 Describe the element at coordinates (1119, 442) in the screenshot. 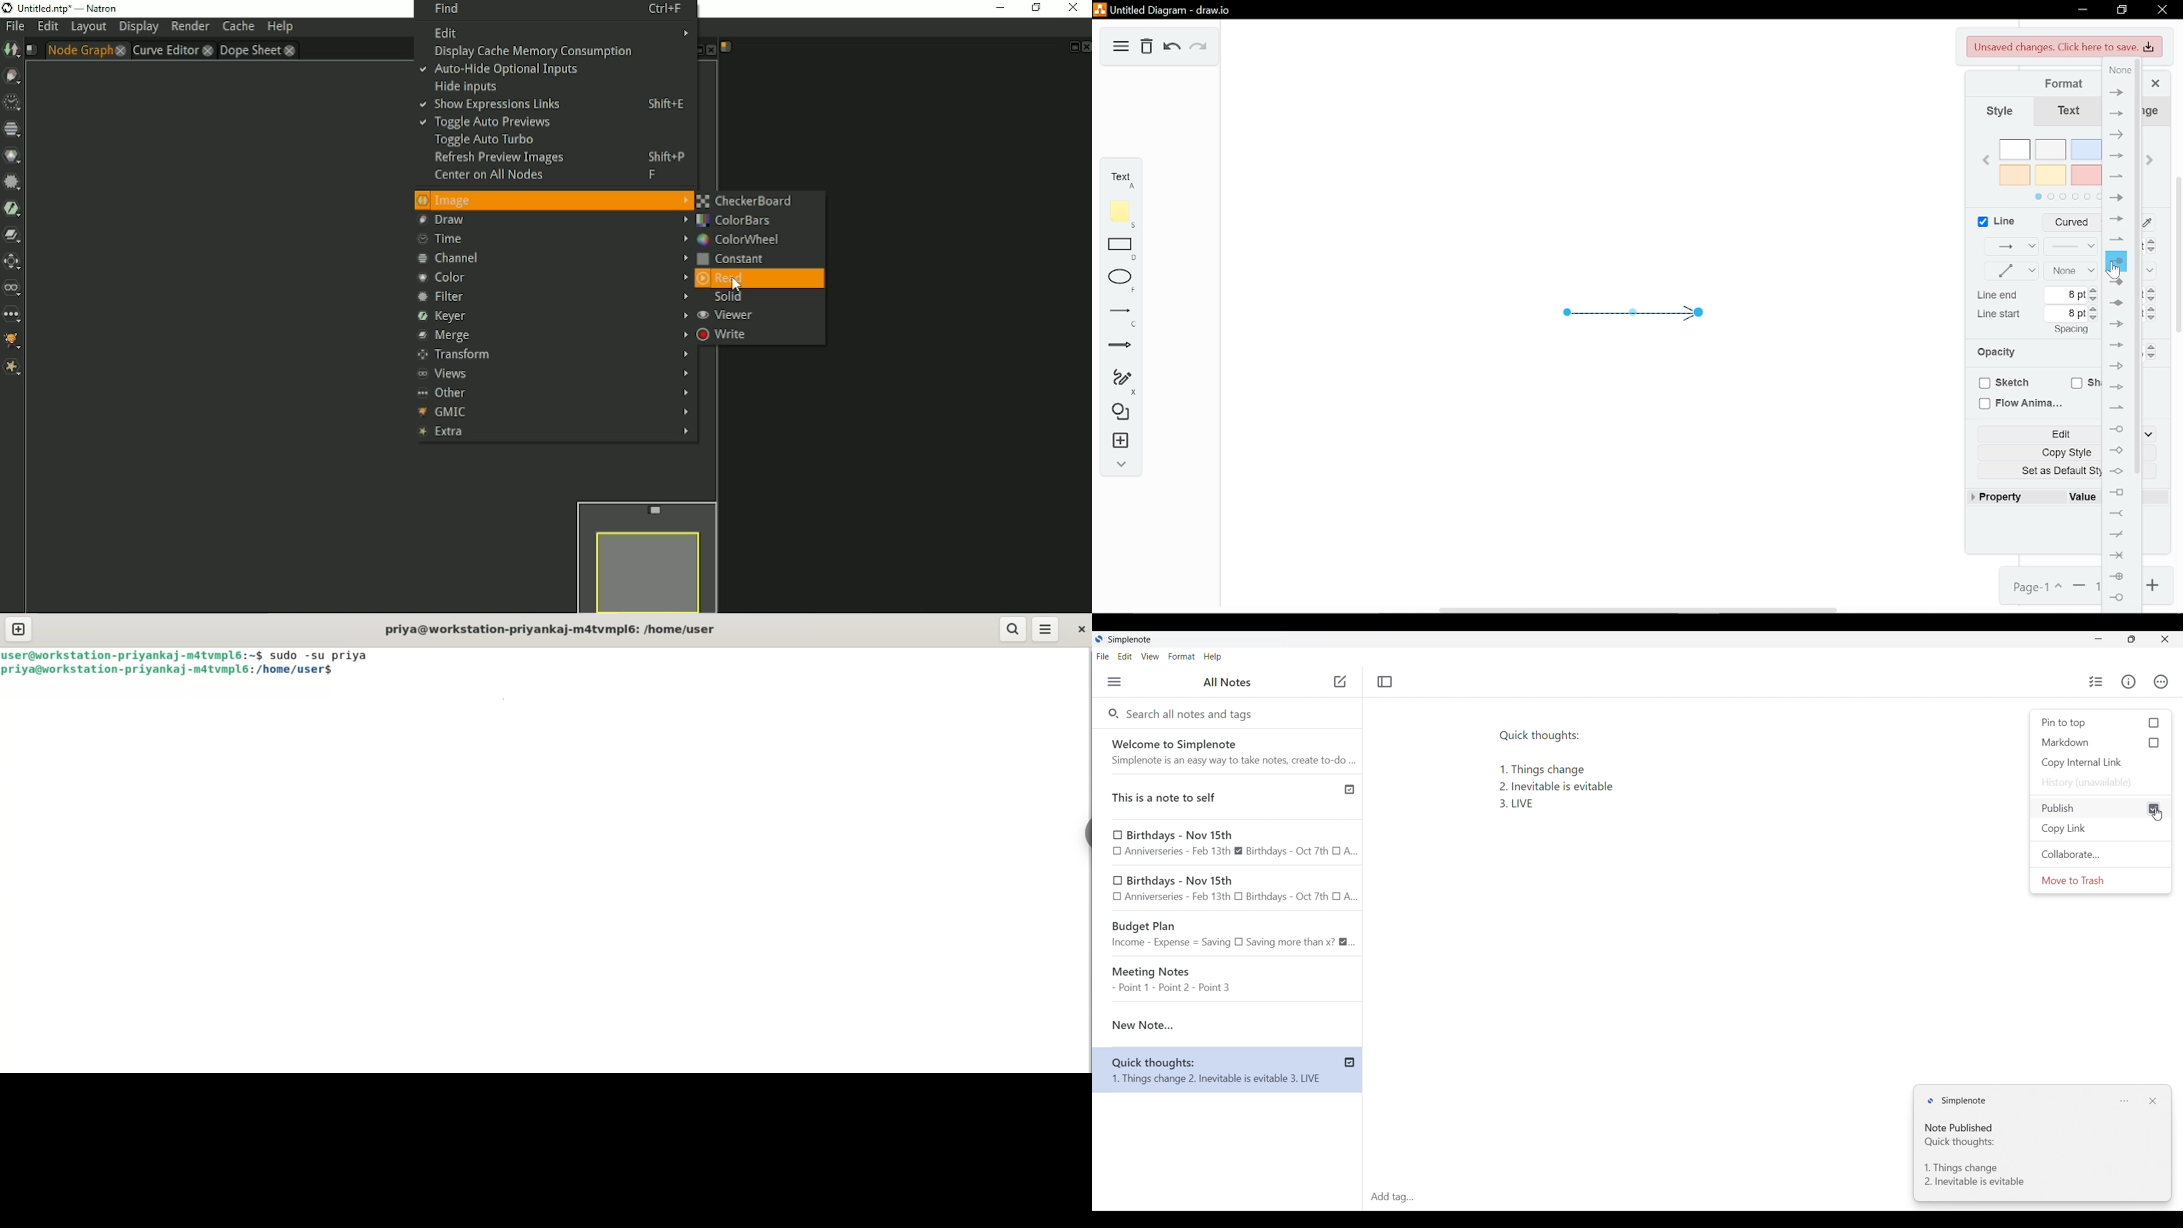

I see `Insert` at that location.